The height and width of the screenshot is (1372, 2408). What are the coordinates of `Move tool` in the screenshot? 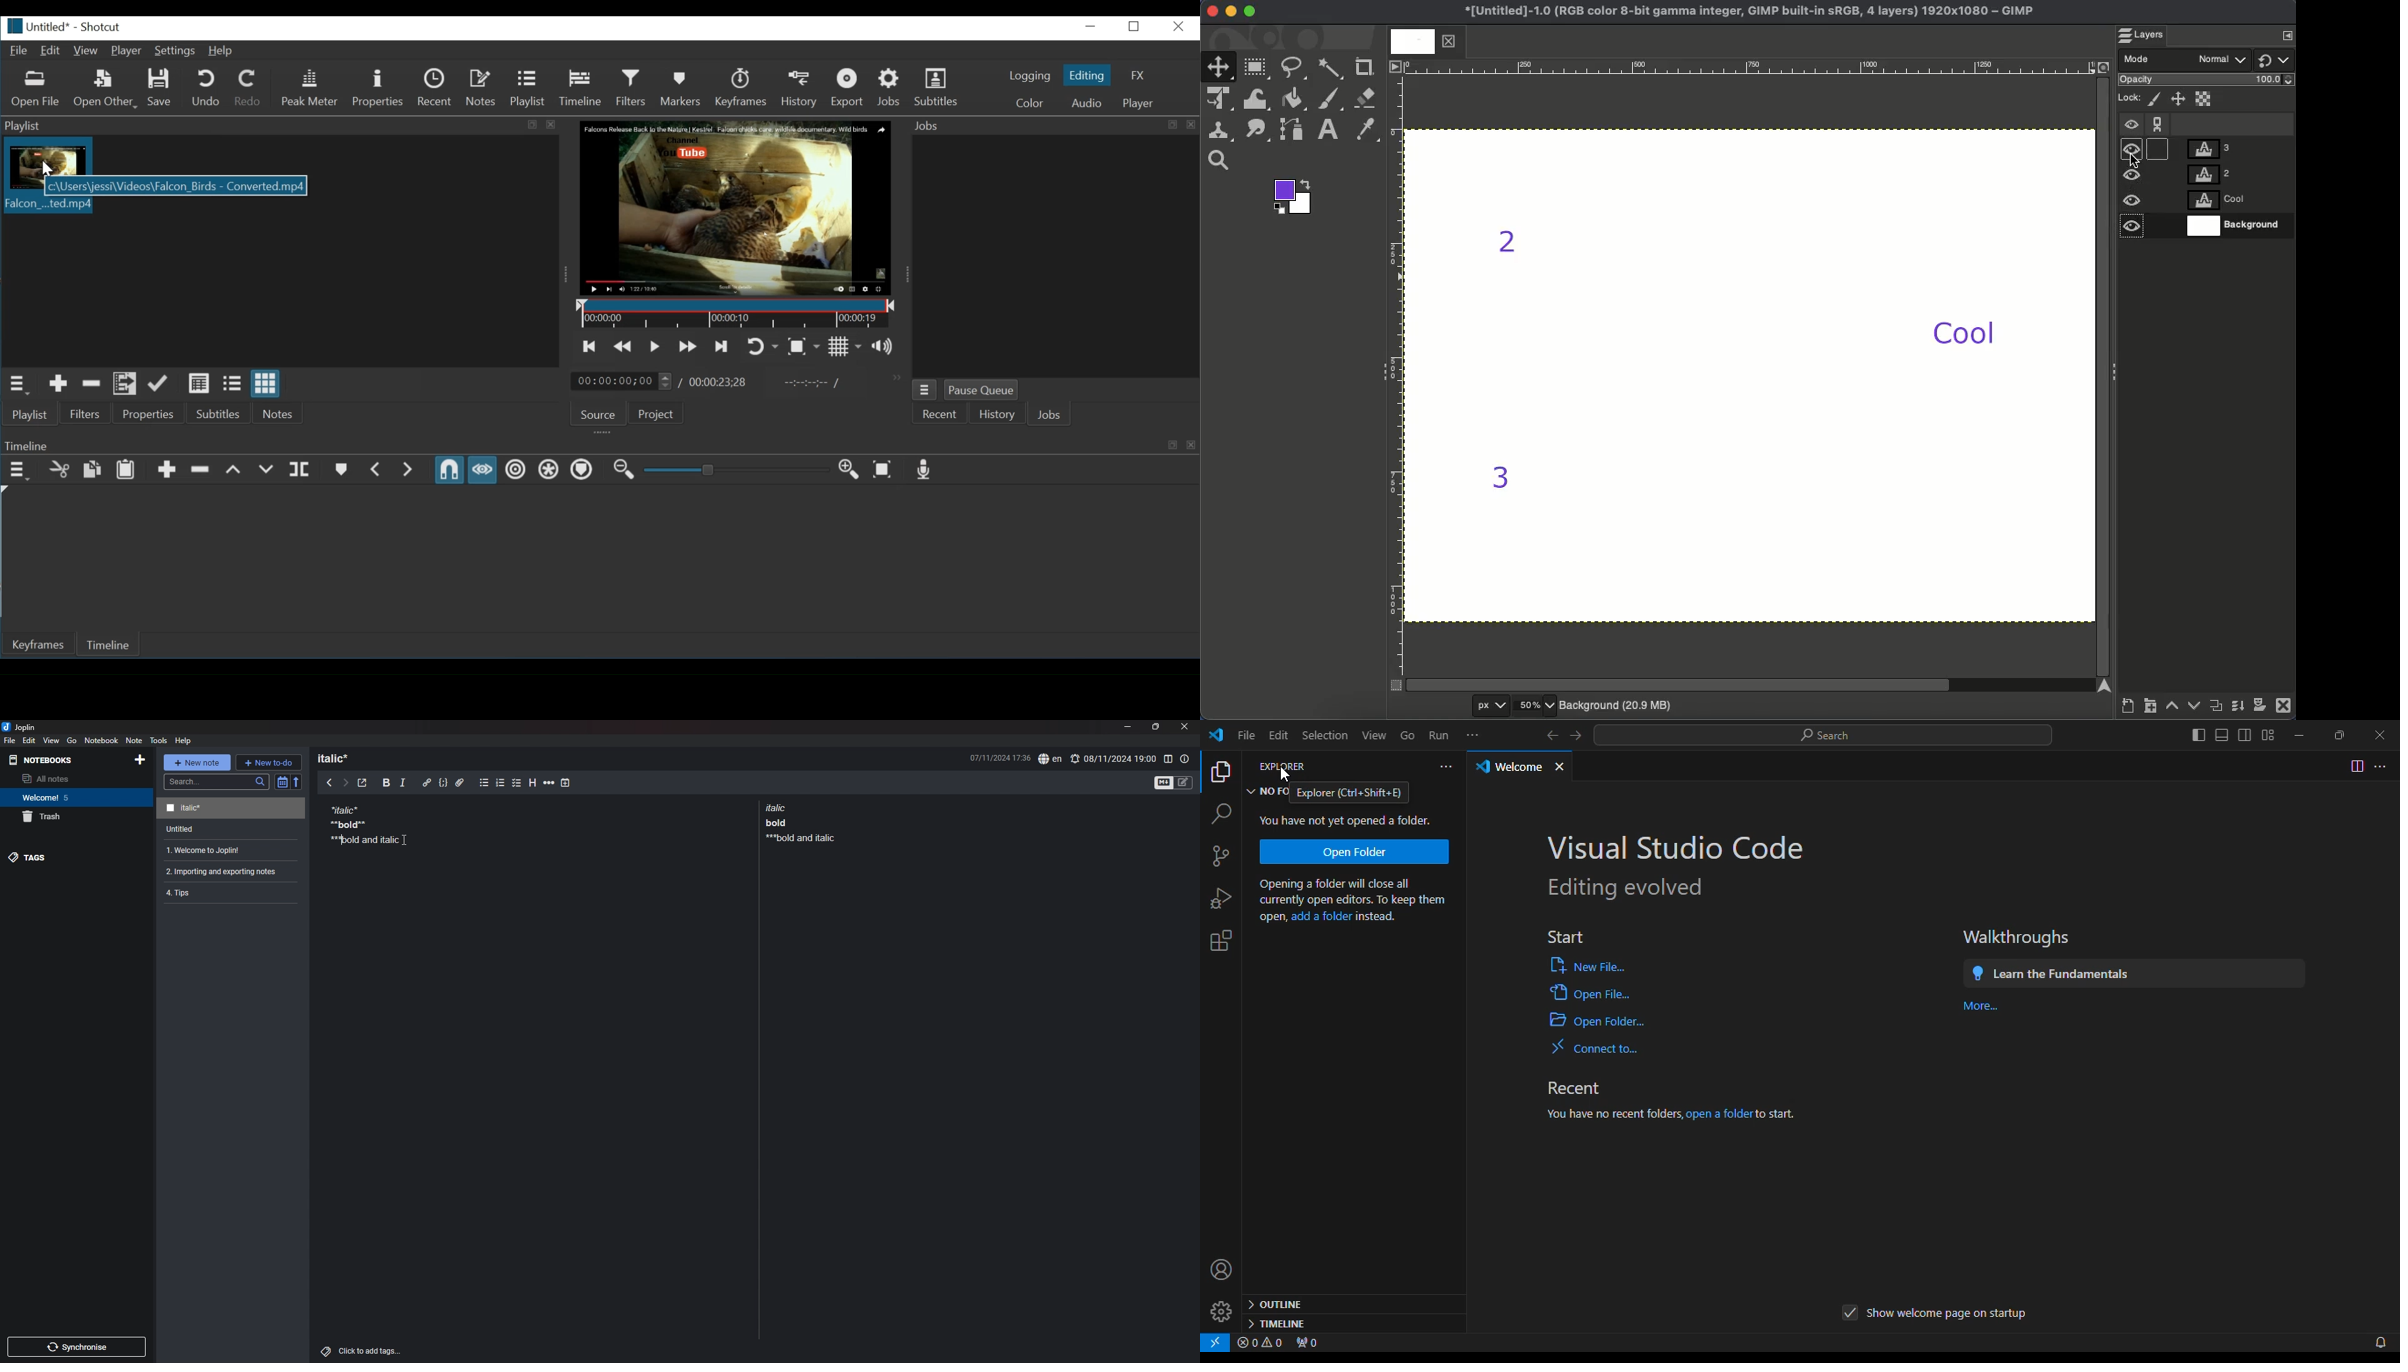 It's located at (1219, 66).